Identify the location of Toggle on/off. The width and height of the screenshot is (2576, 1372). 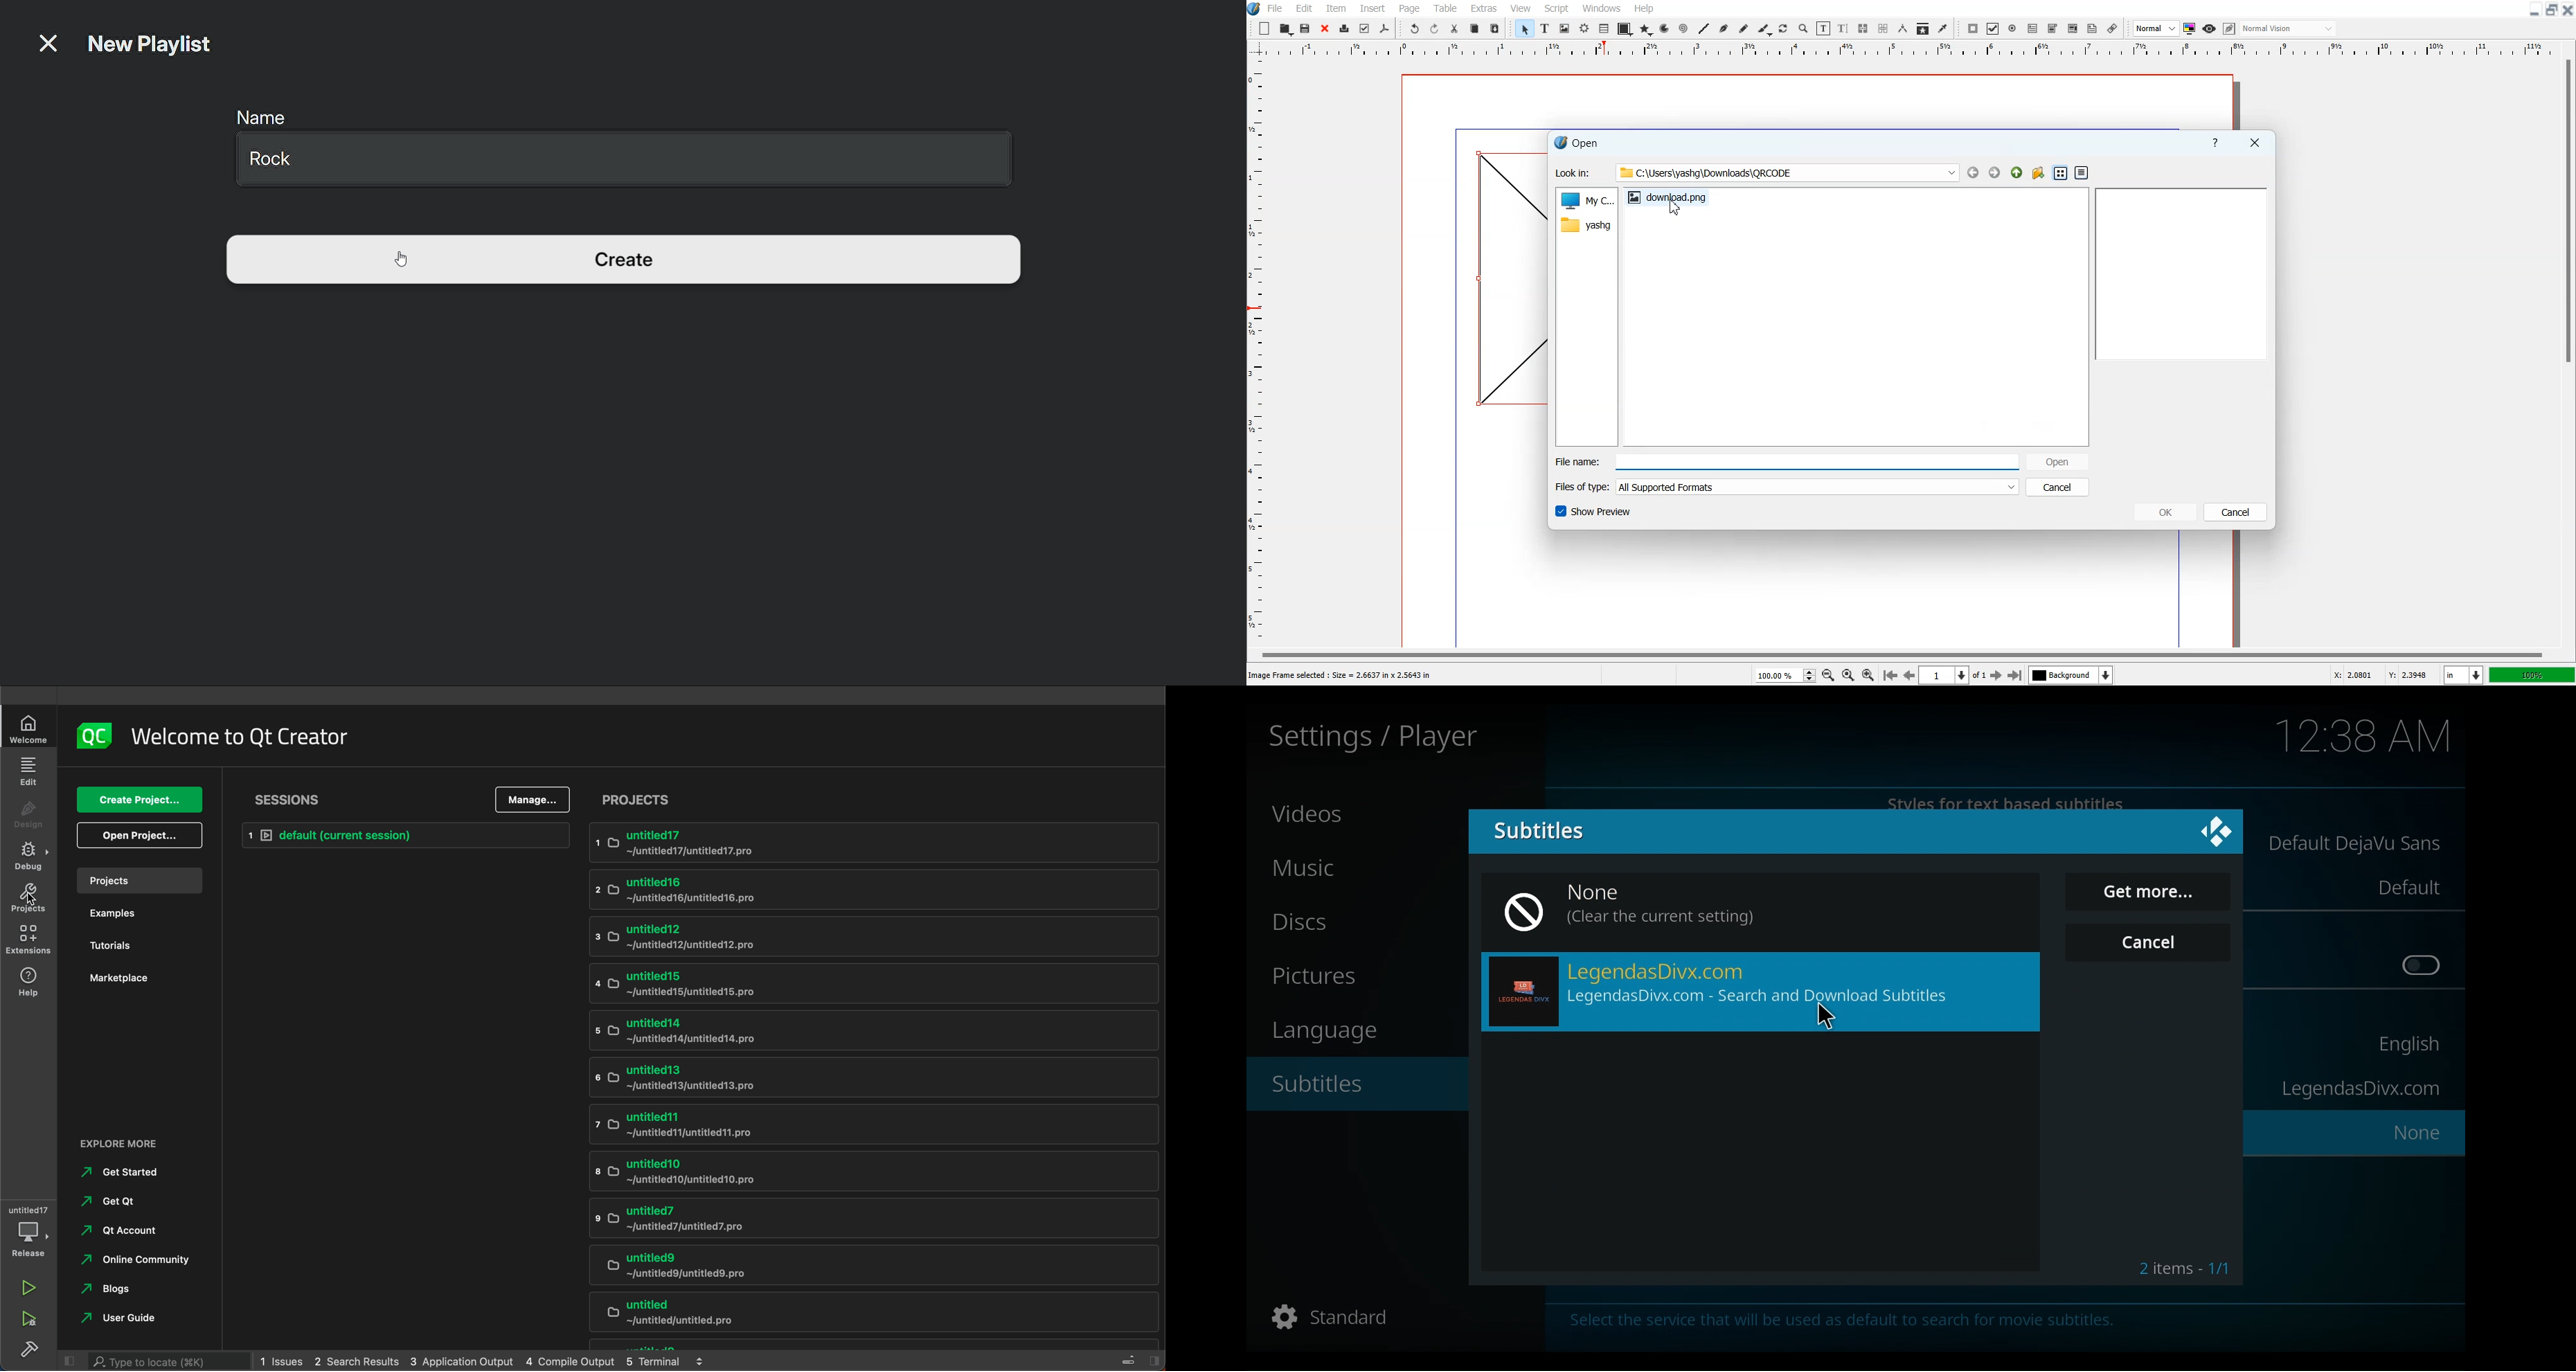
(2421, 966).